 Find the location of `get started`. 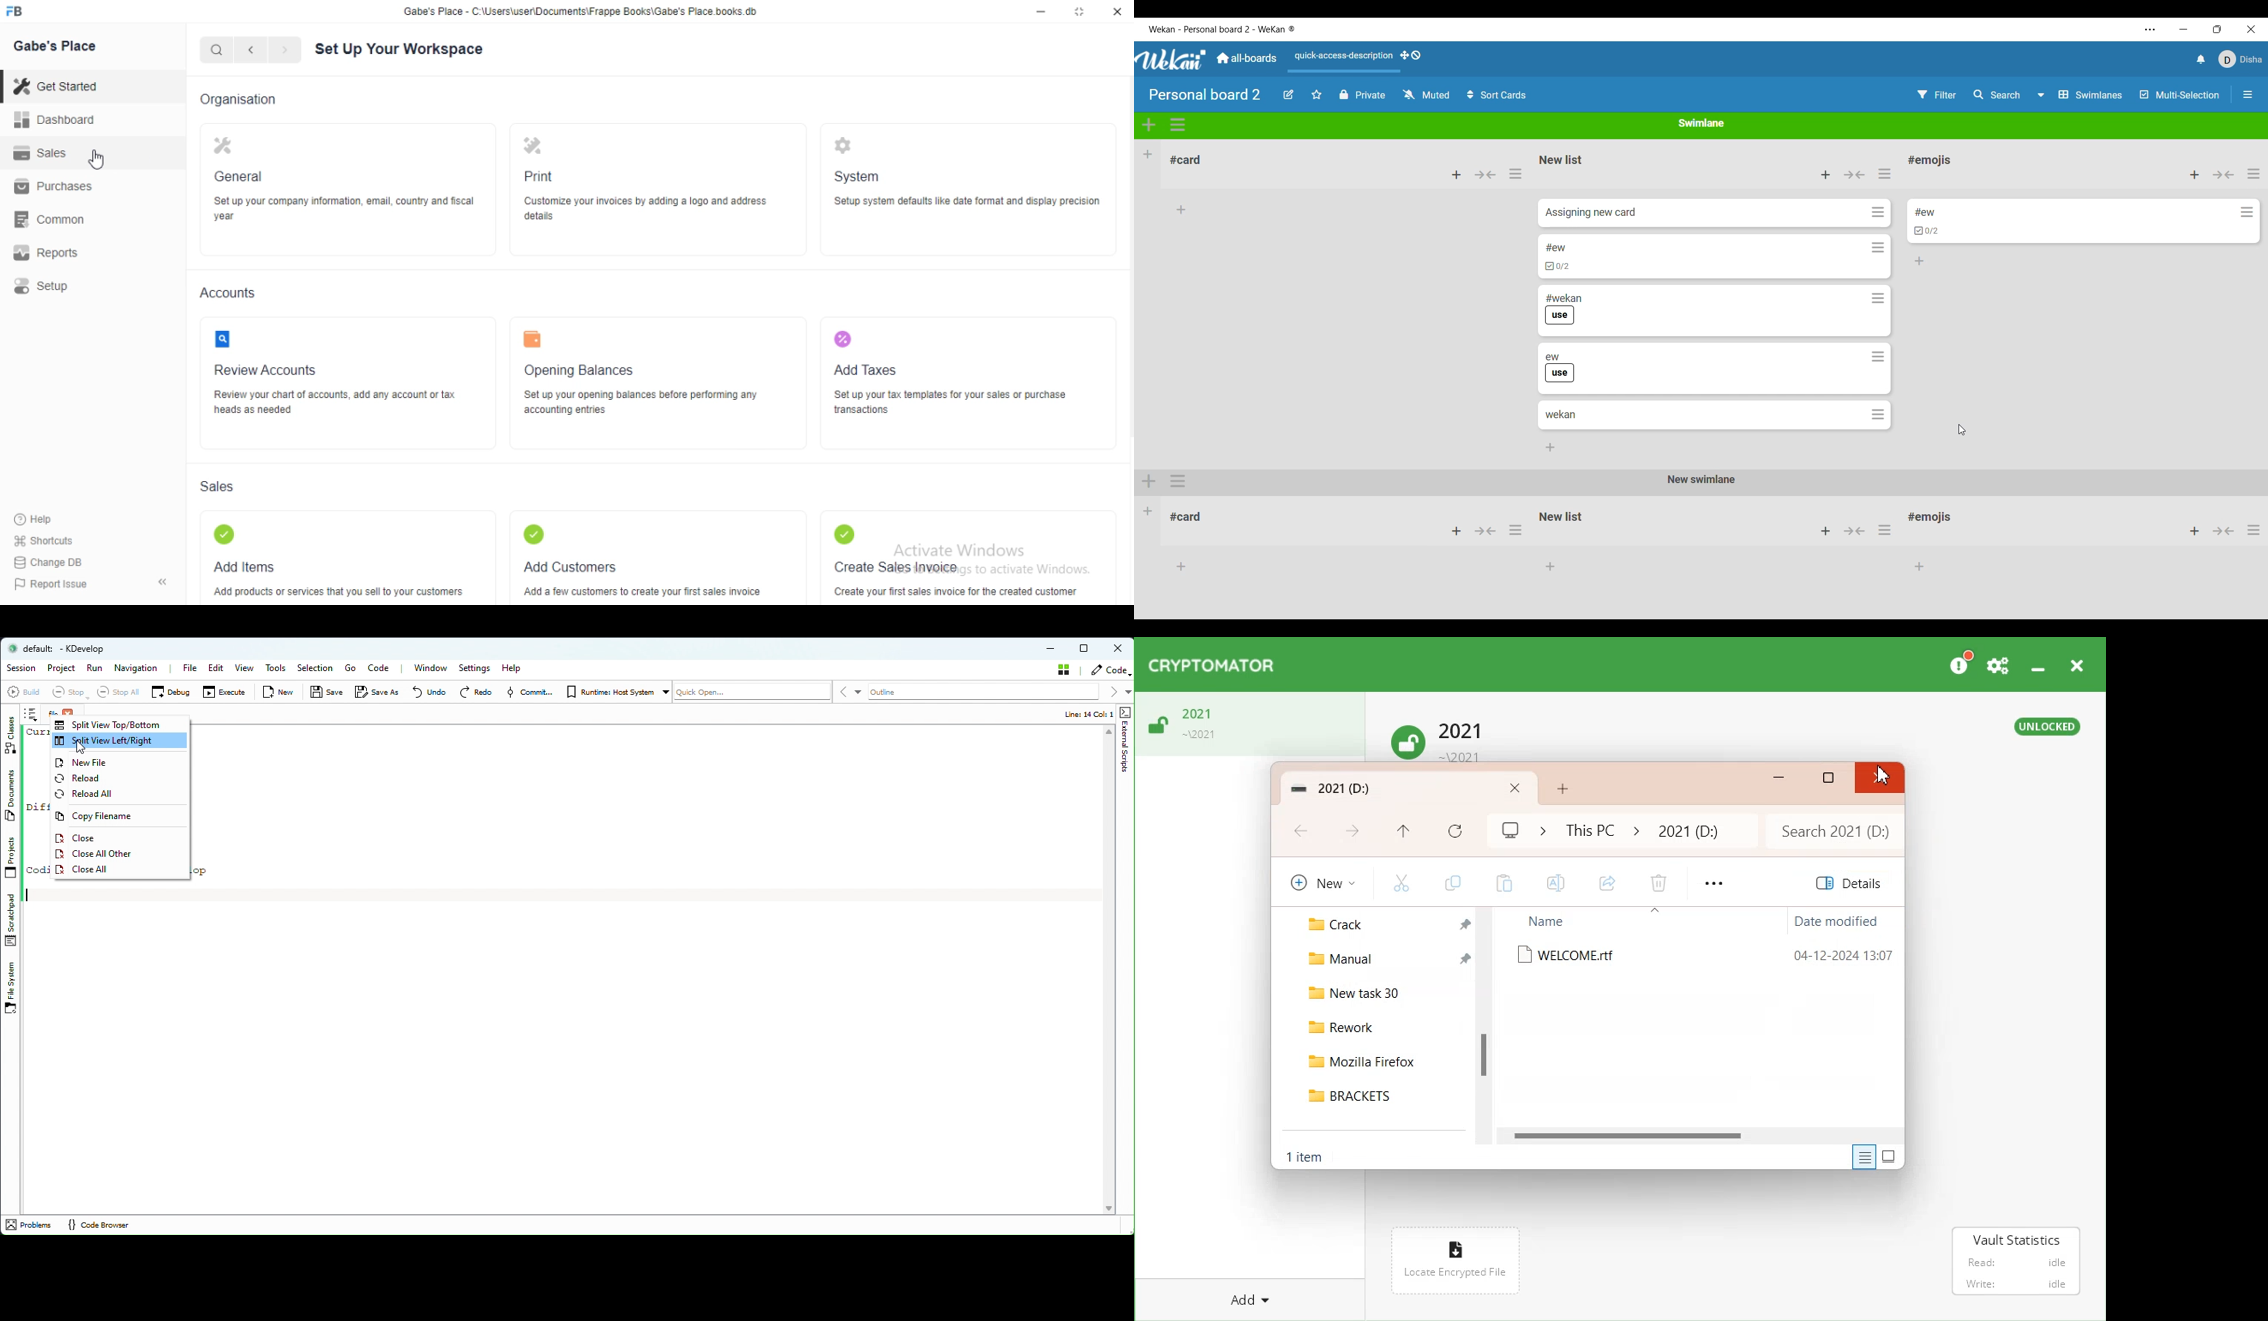

get started is located at coordinates (56, 87).